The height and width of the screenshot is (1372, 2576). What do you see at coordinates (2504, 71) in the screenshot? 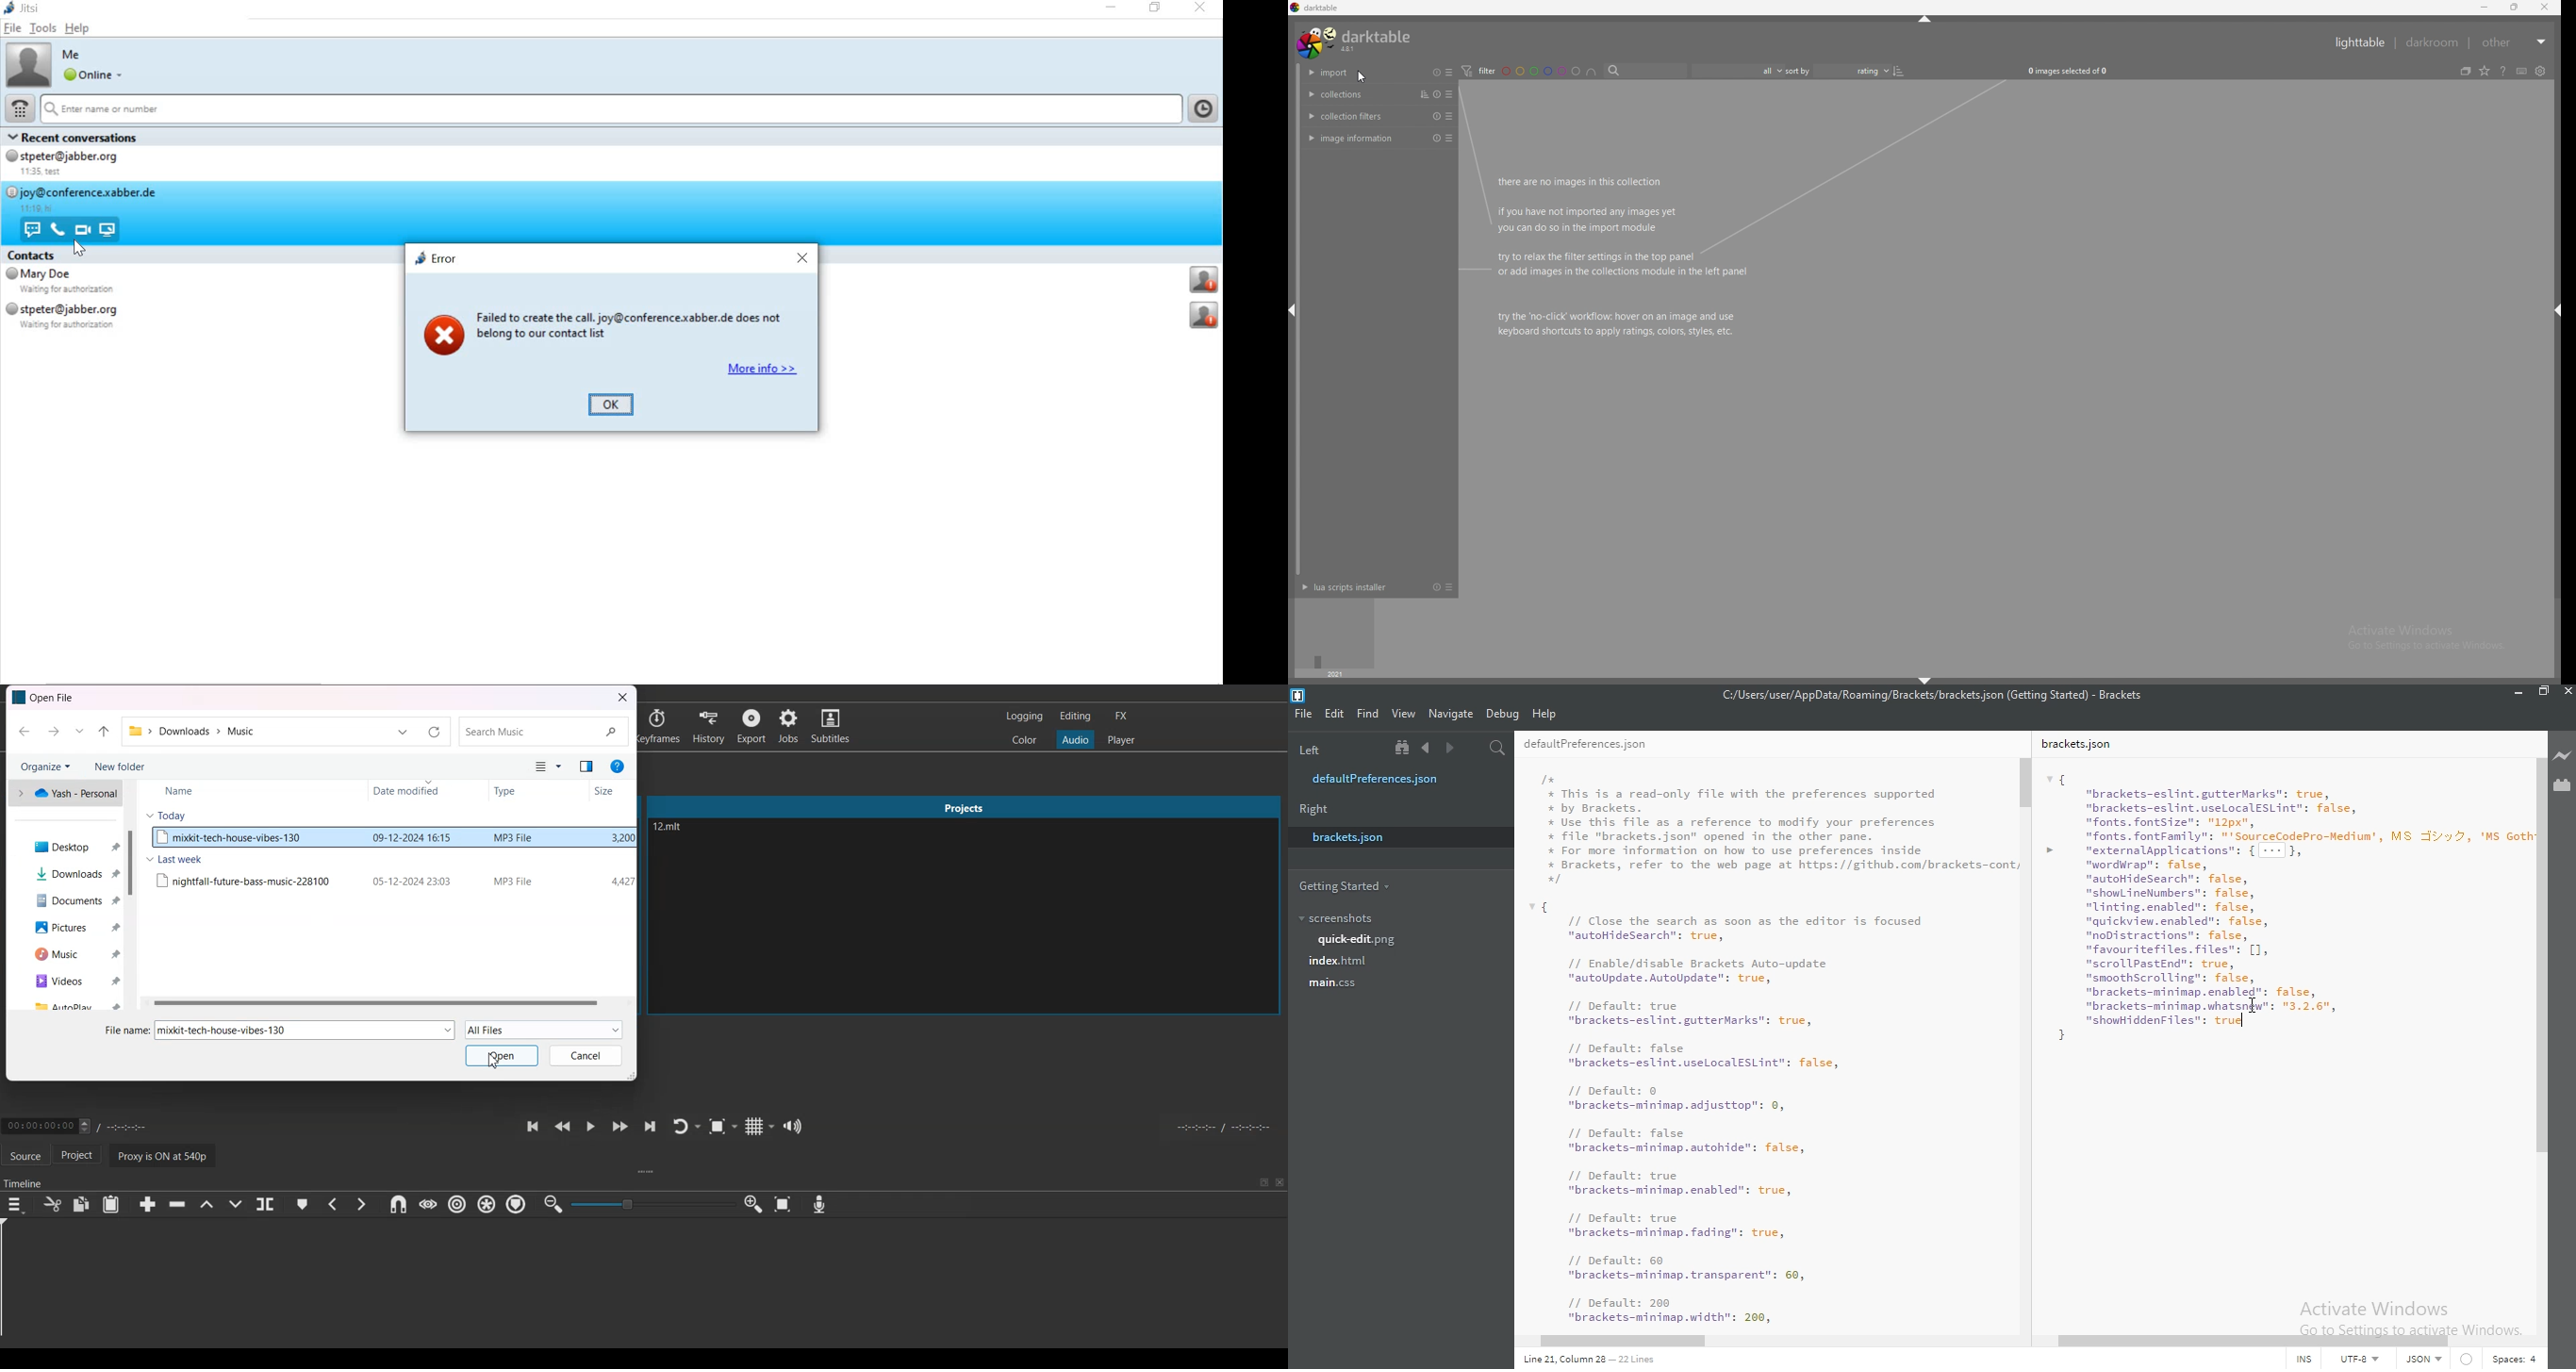
I see `help` at bounding box center [2504, 71].